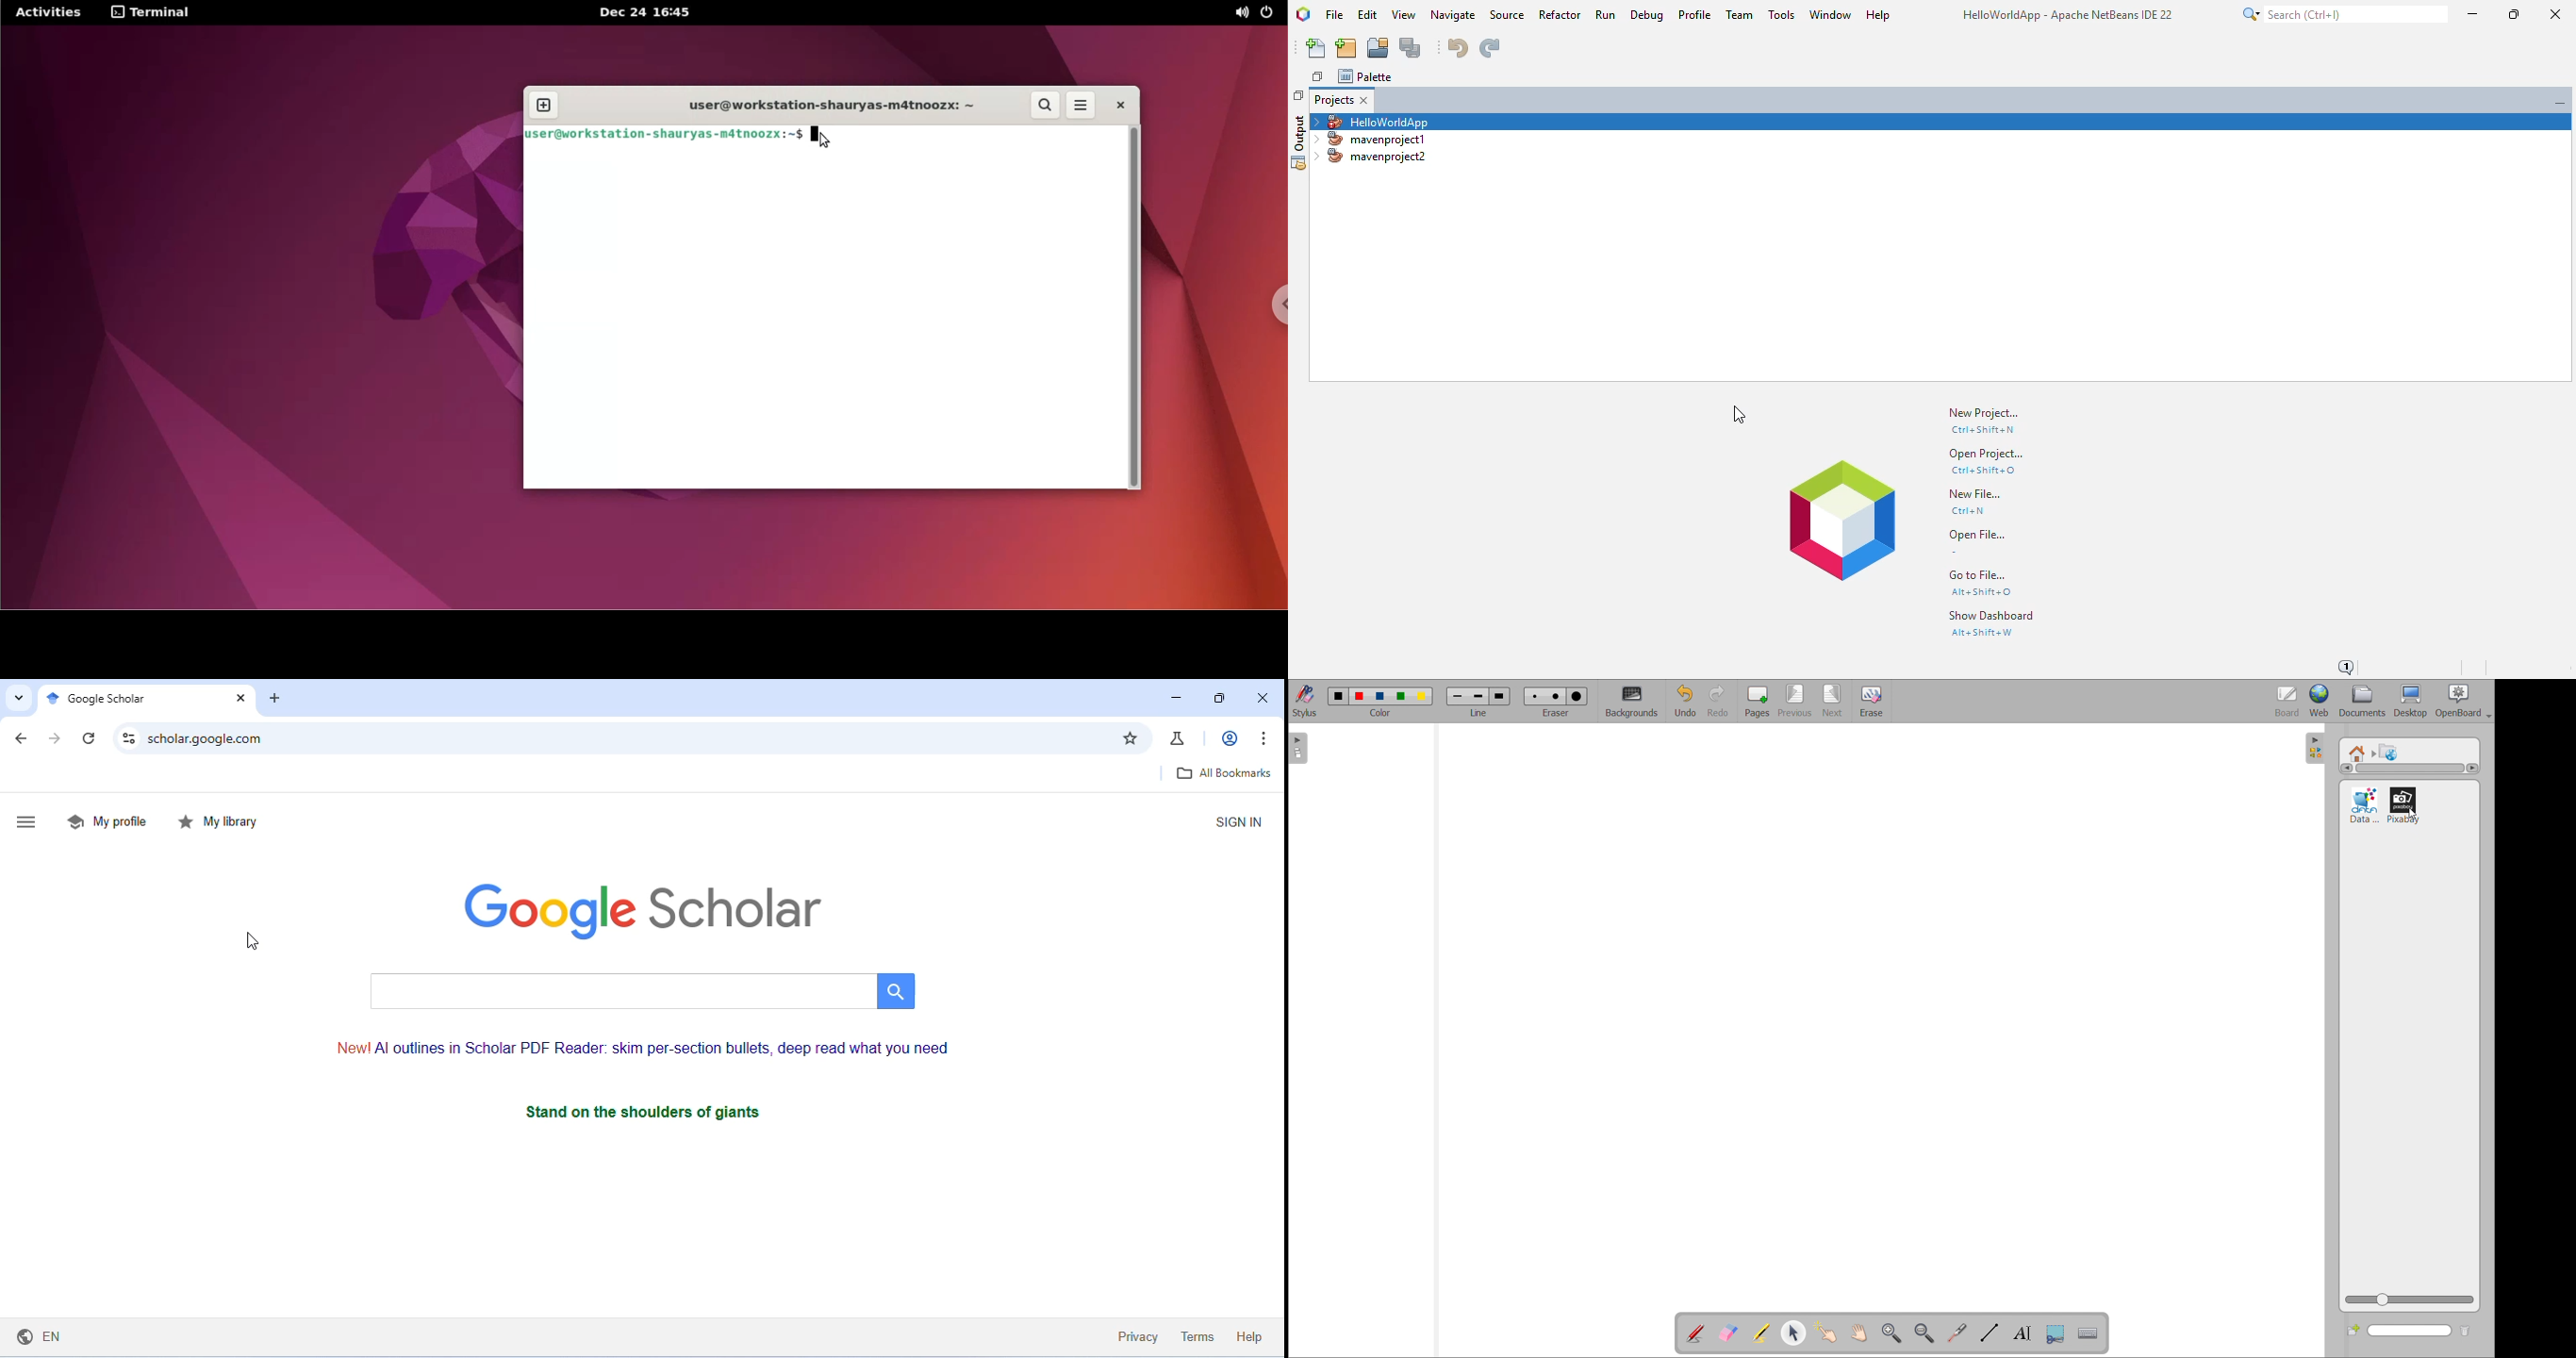  Describe the element at coordinates (2345, 768) in the screenshot. I see `scroll left` at that location.